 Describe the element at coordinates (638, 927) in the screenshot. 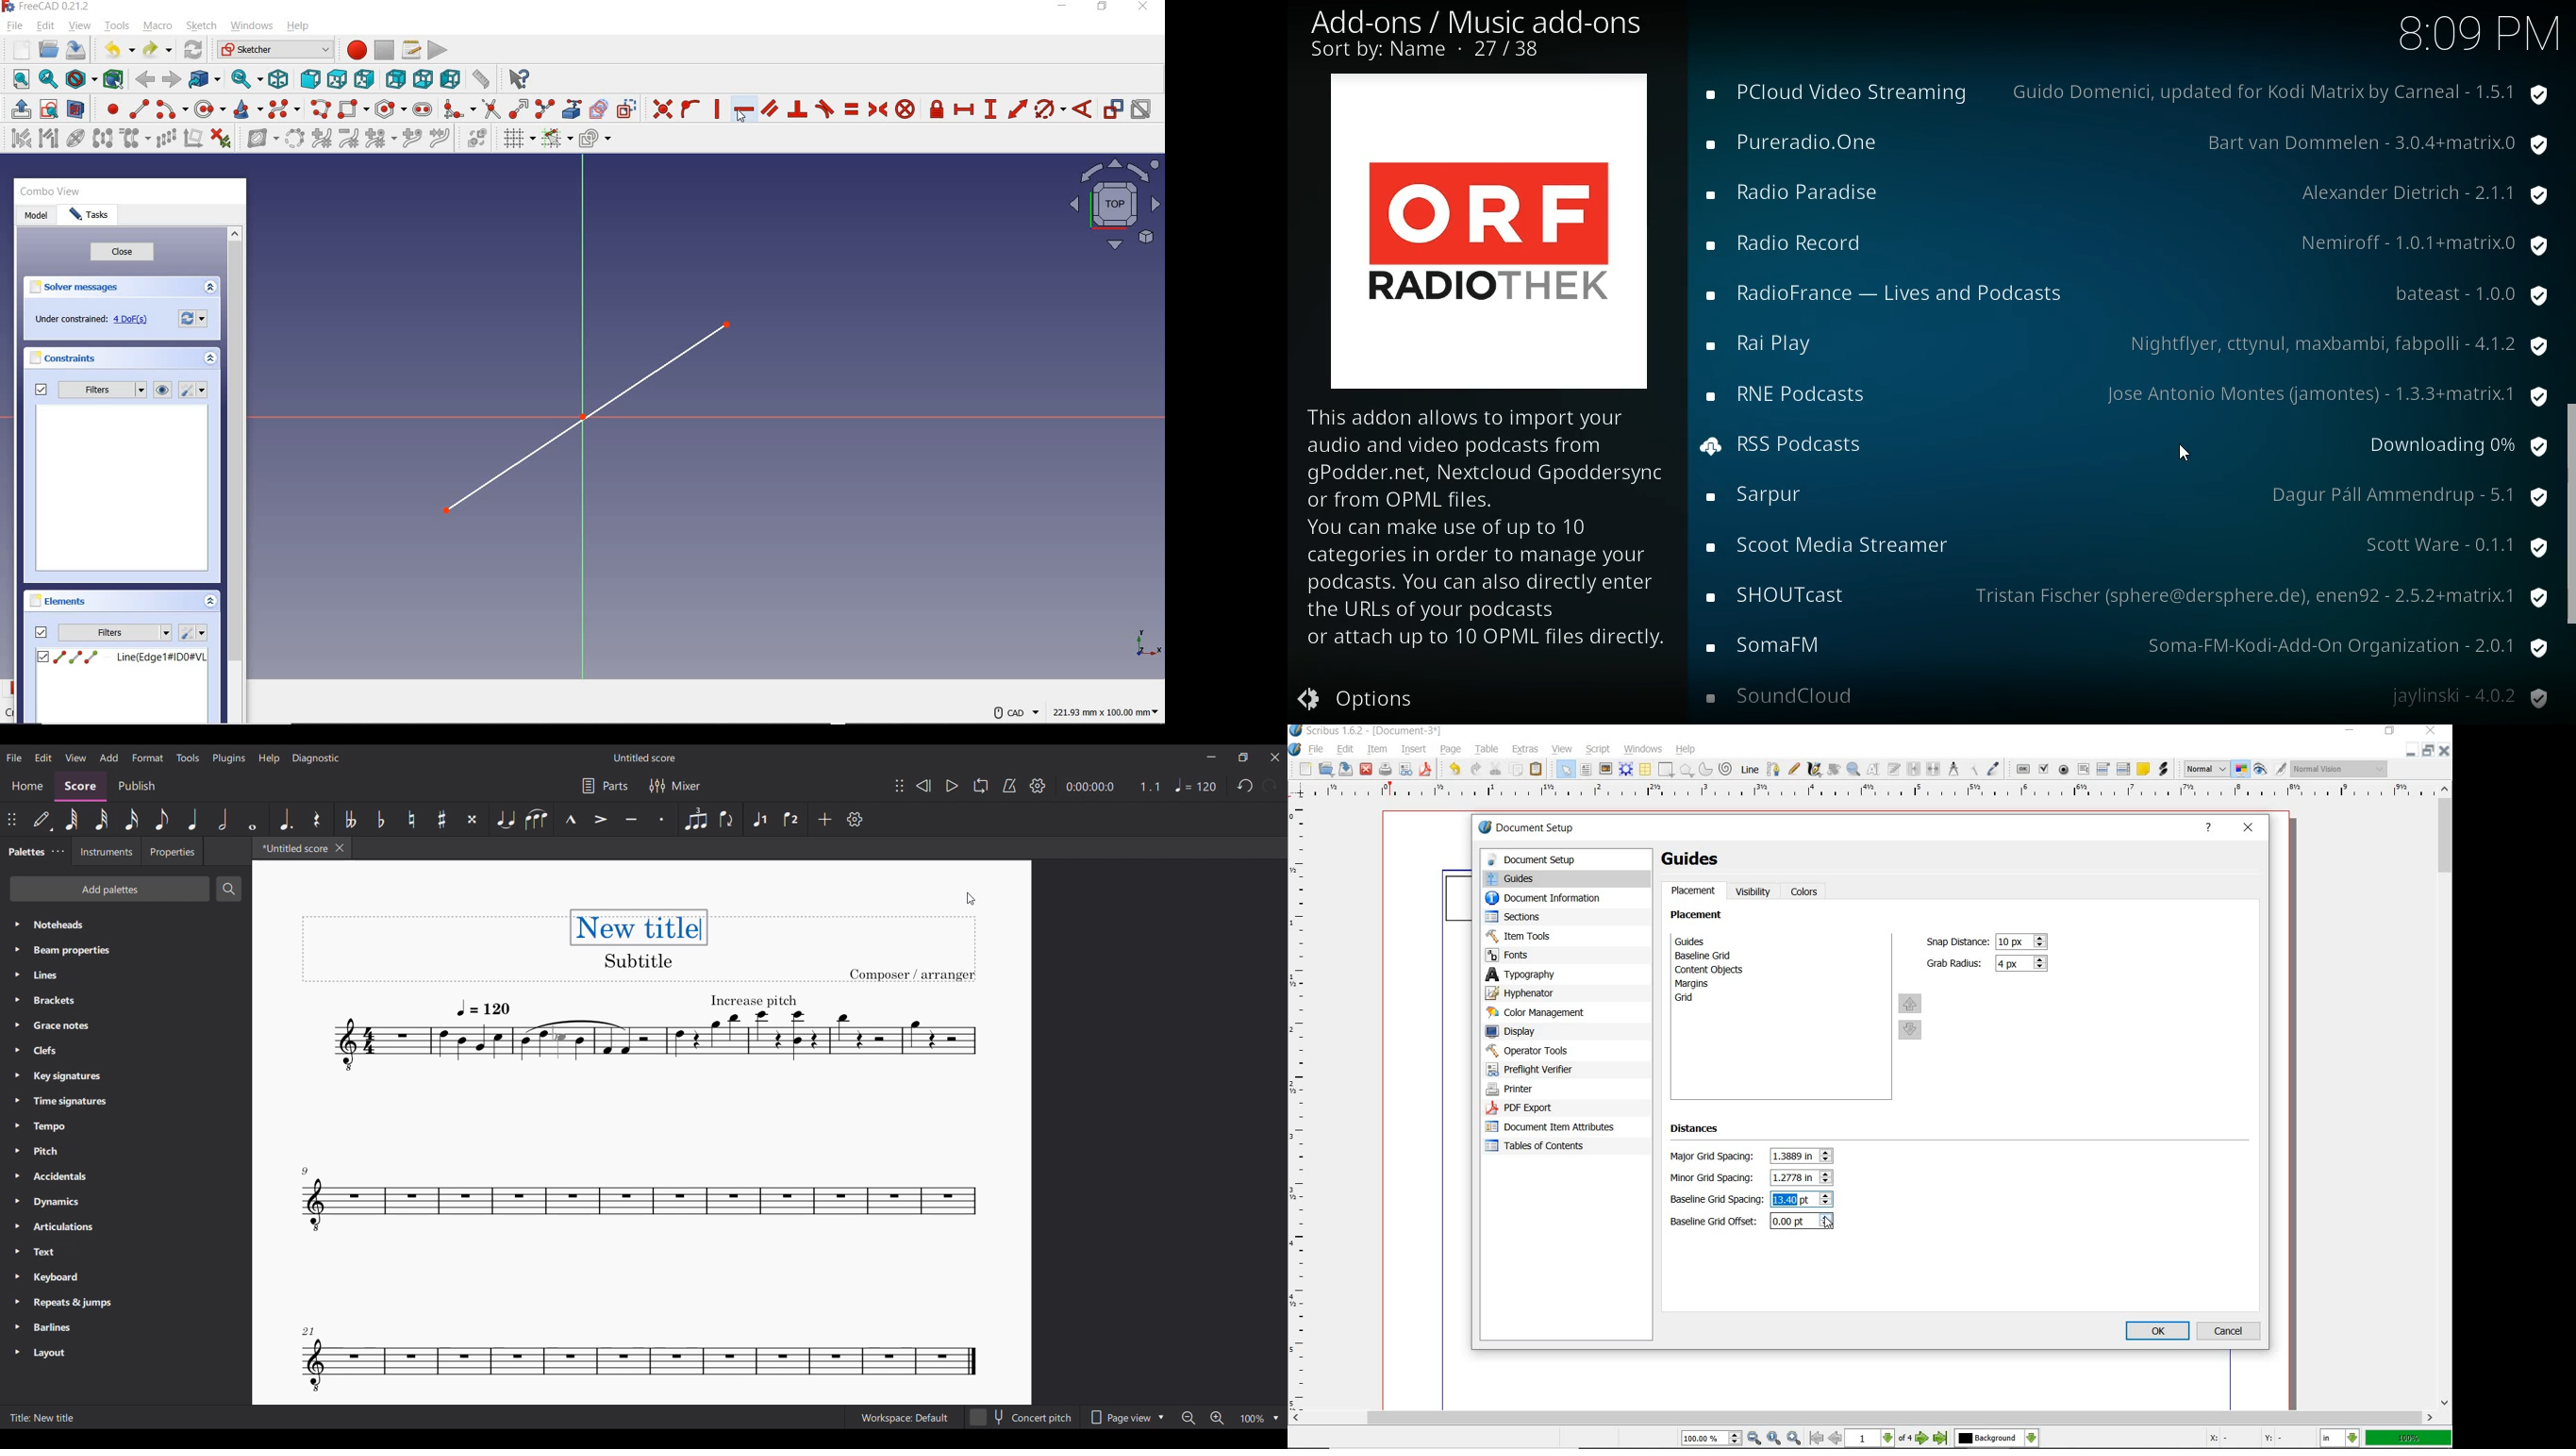

I see `New title - typed in title` at that location.